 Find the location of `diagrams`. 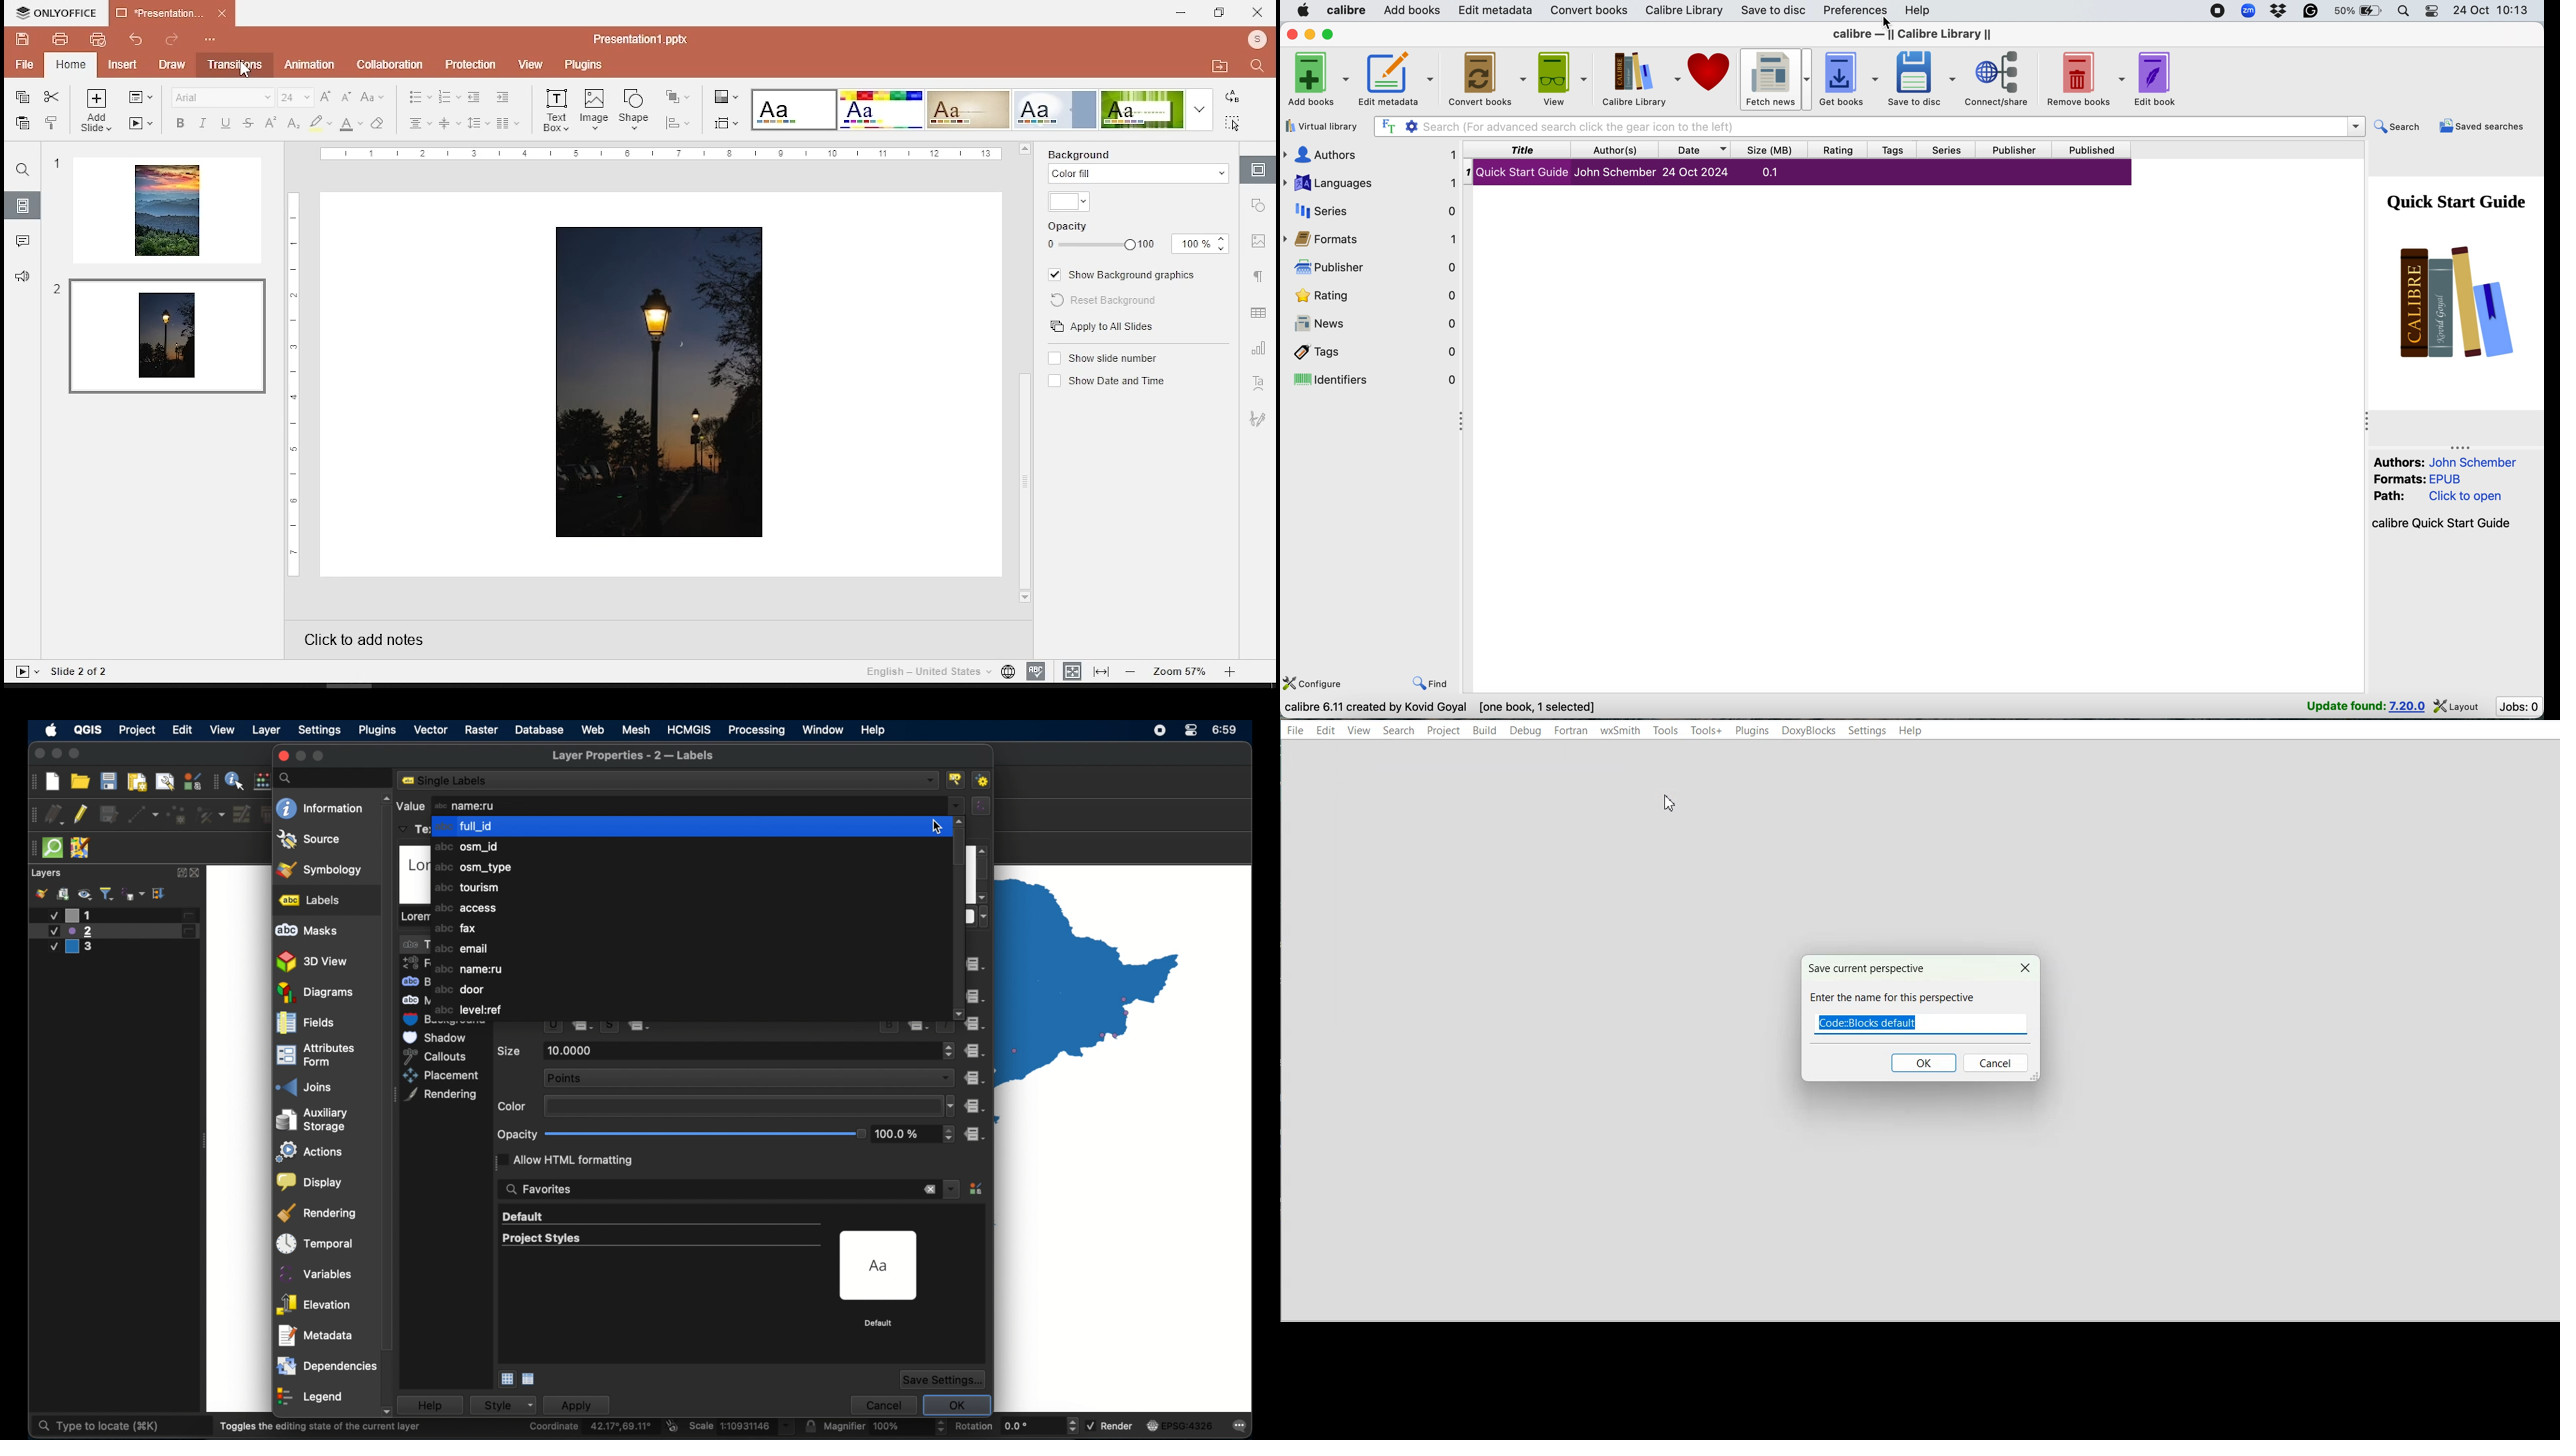

diagrams is located at coordinates (315, 993).